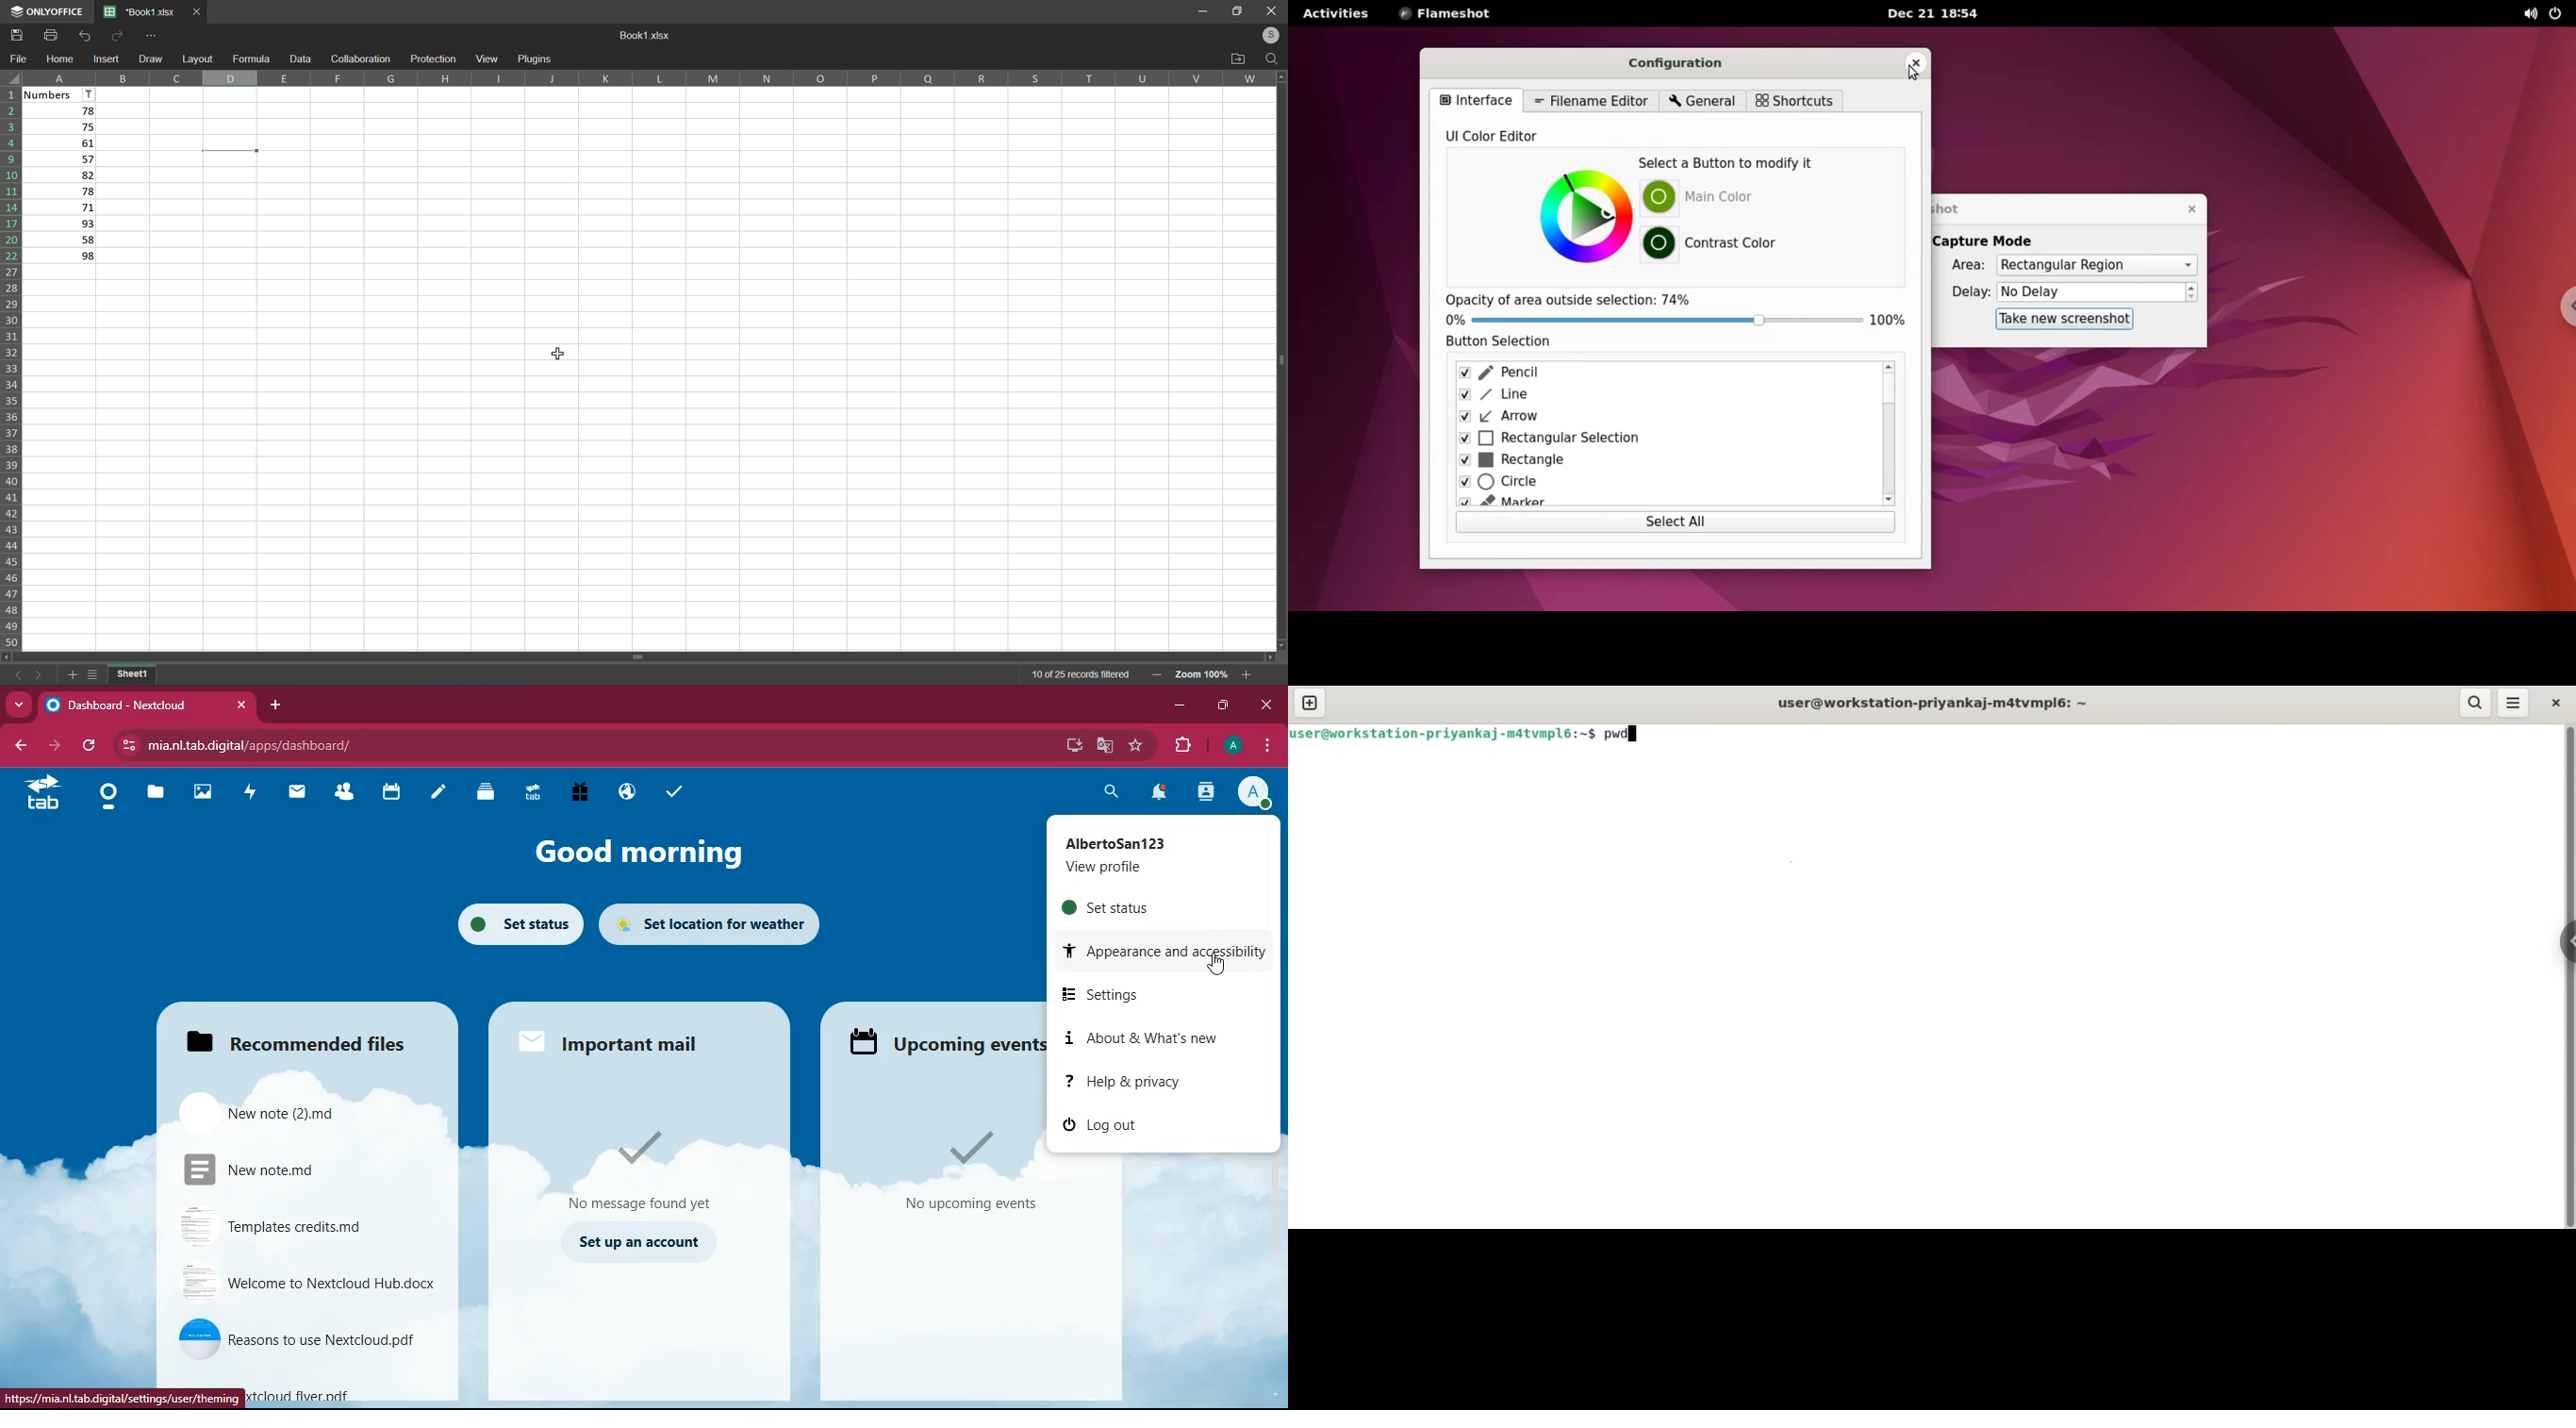  I want to click on home, so click(107, 796).